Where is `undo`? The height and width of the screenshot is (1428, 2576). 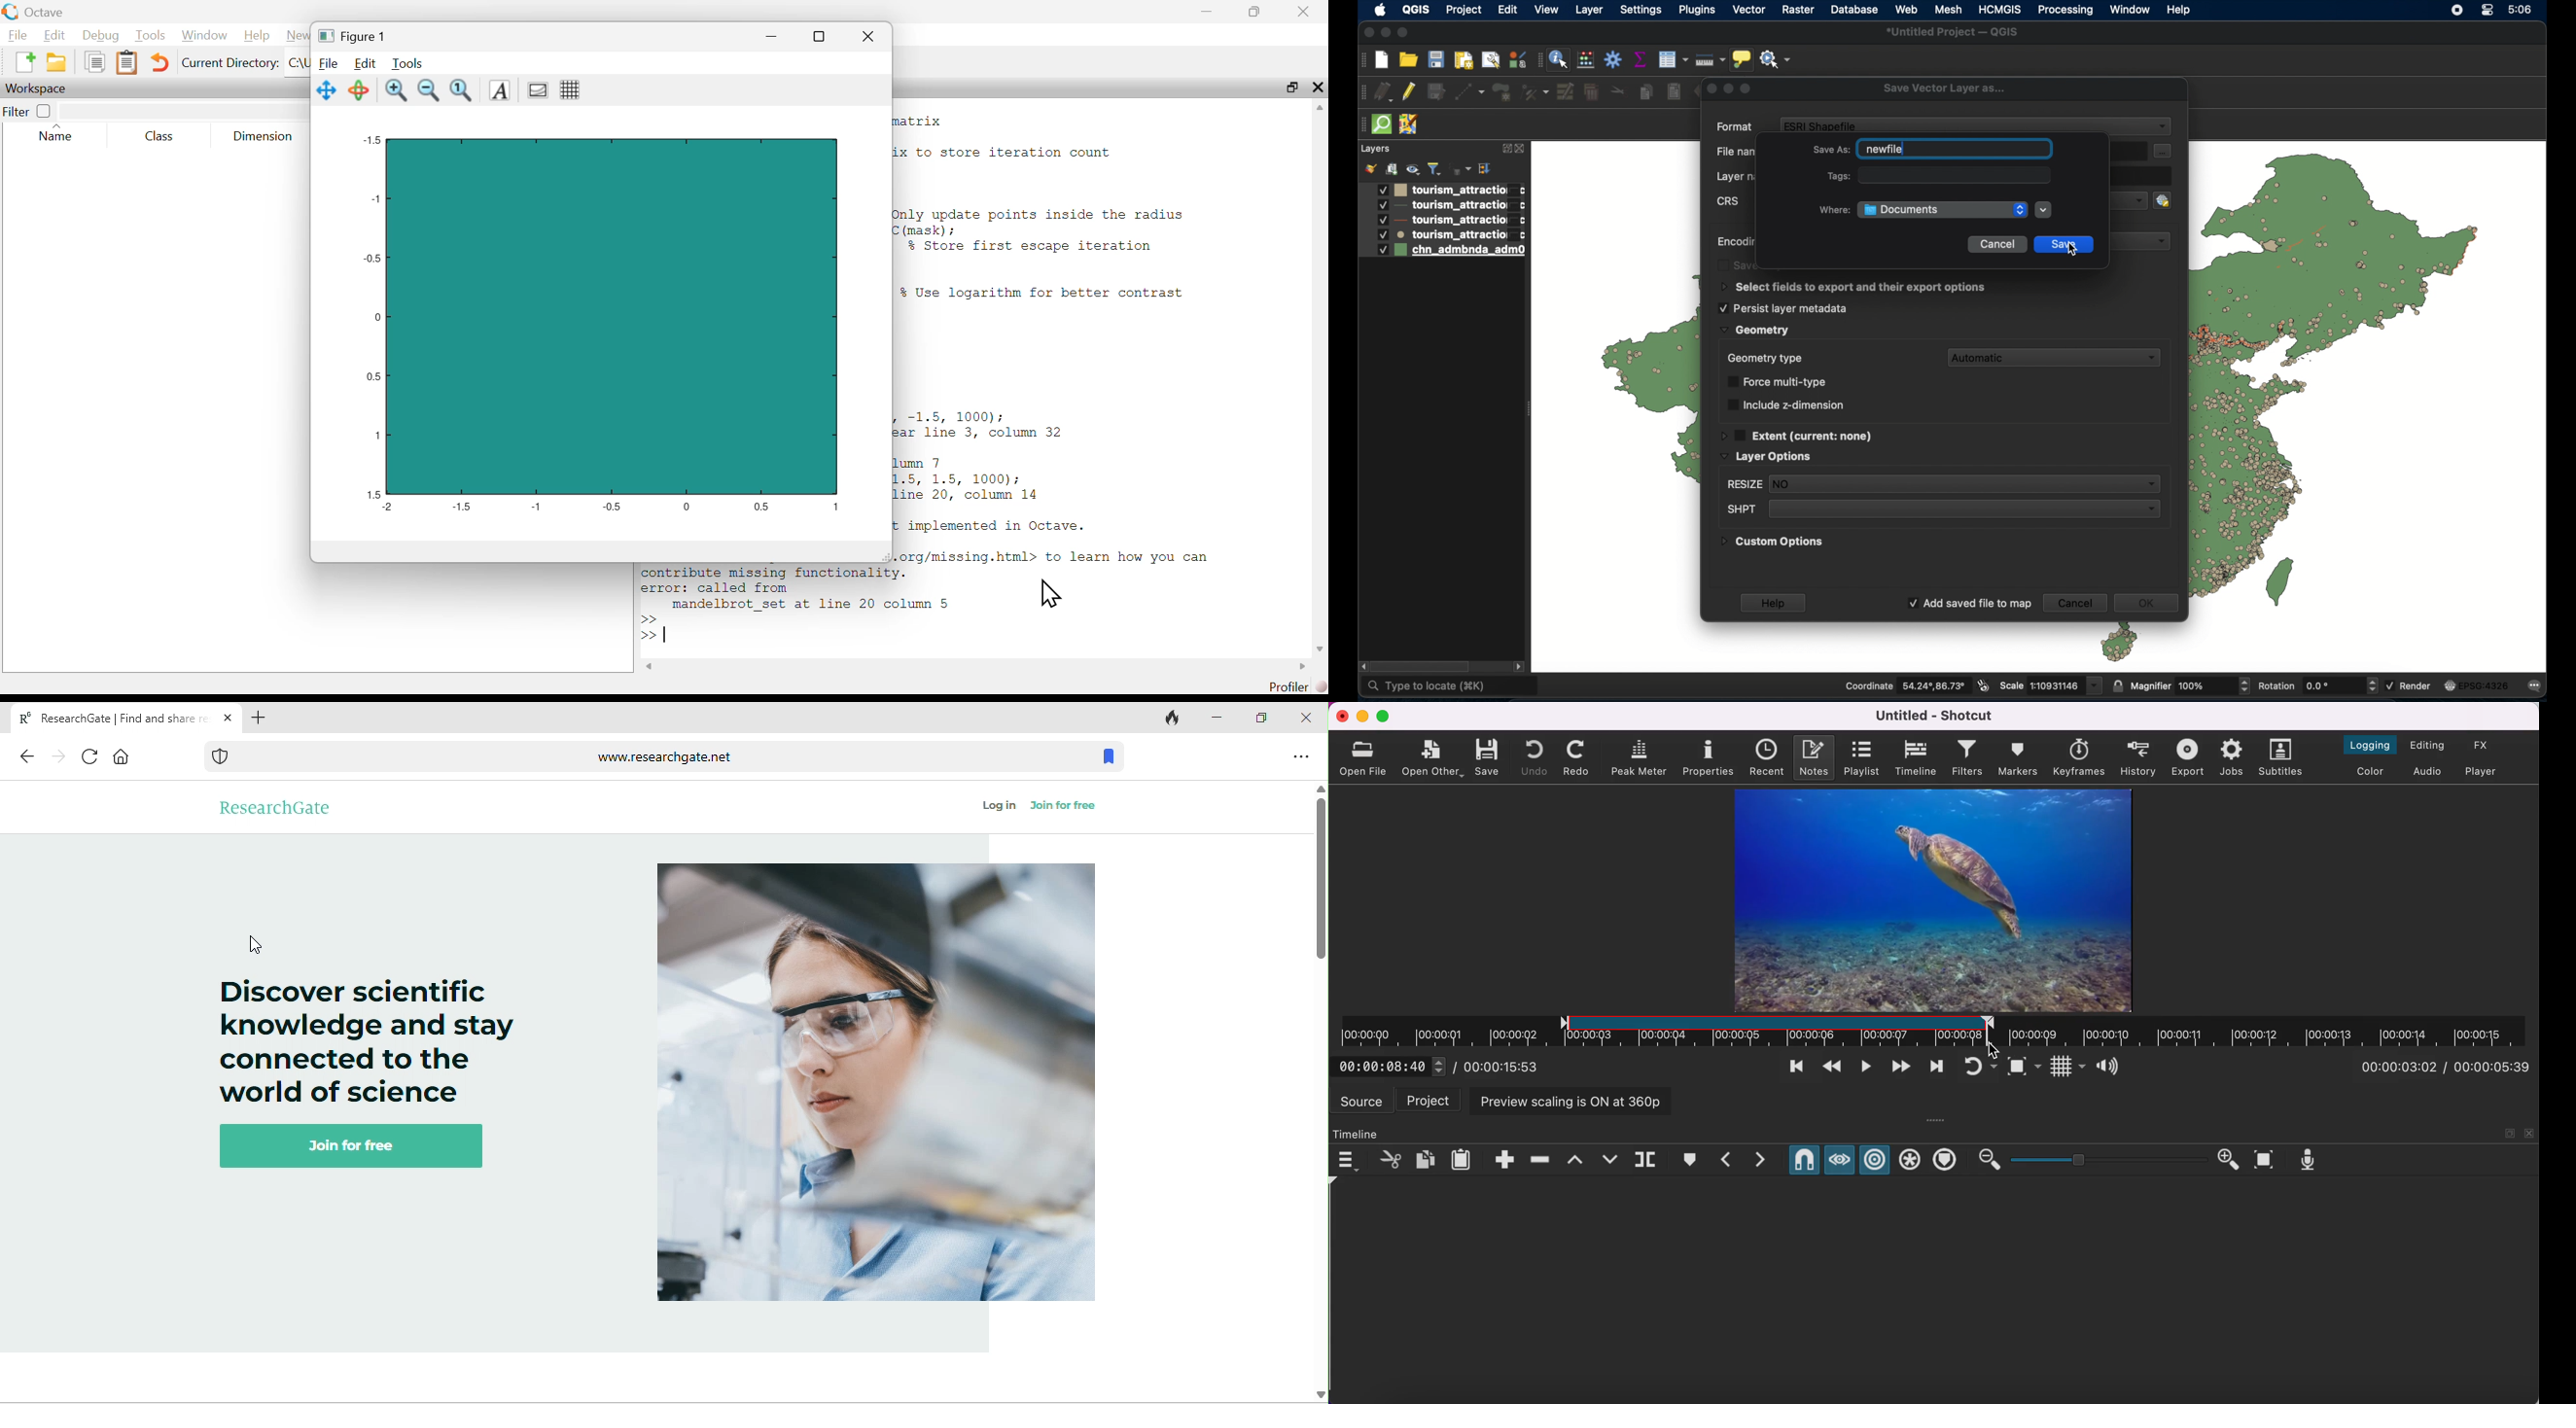 undo is located at coordinates (1536, 756).